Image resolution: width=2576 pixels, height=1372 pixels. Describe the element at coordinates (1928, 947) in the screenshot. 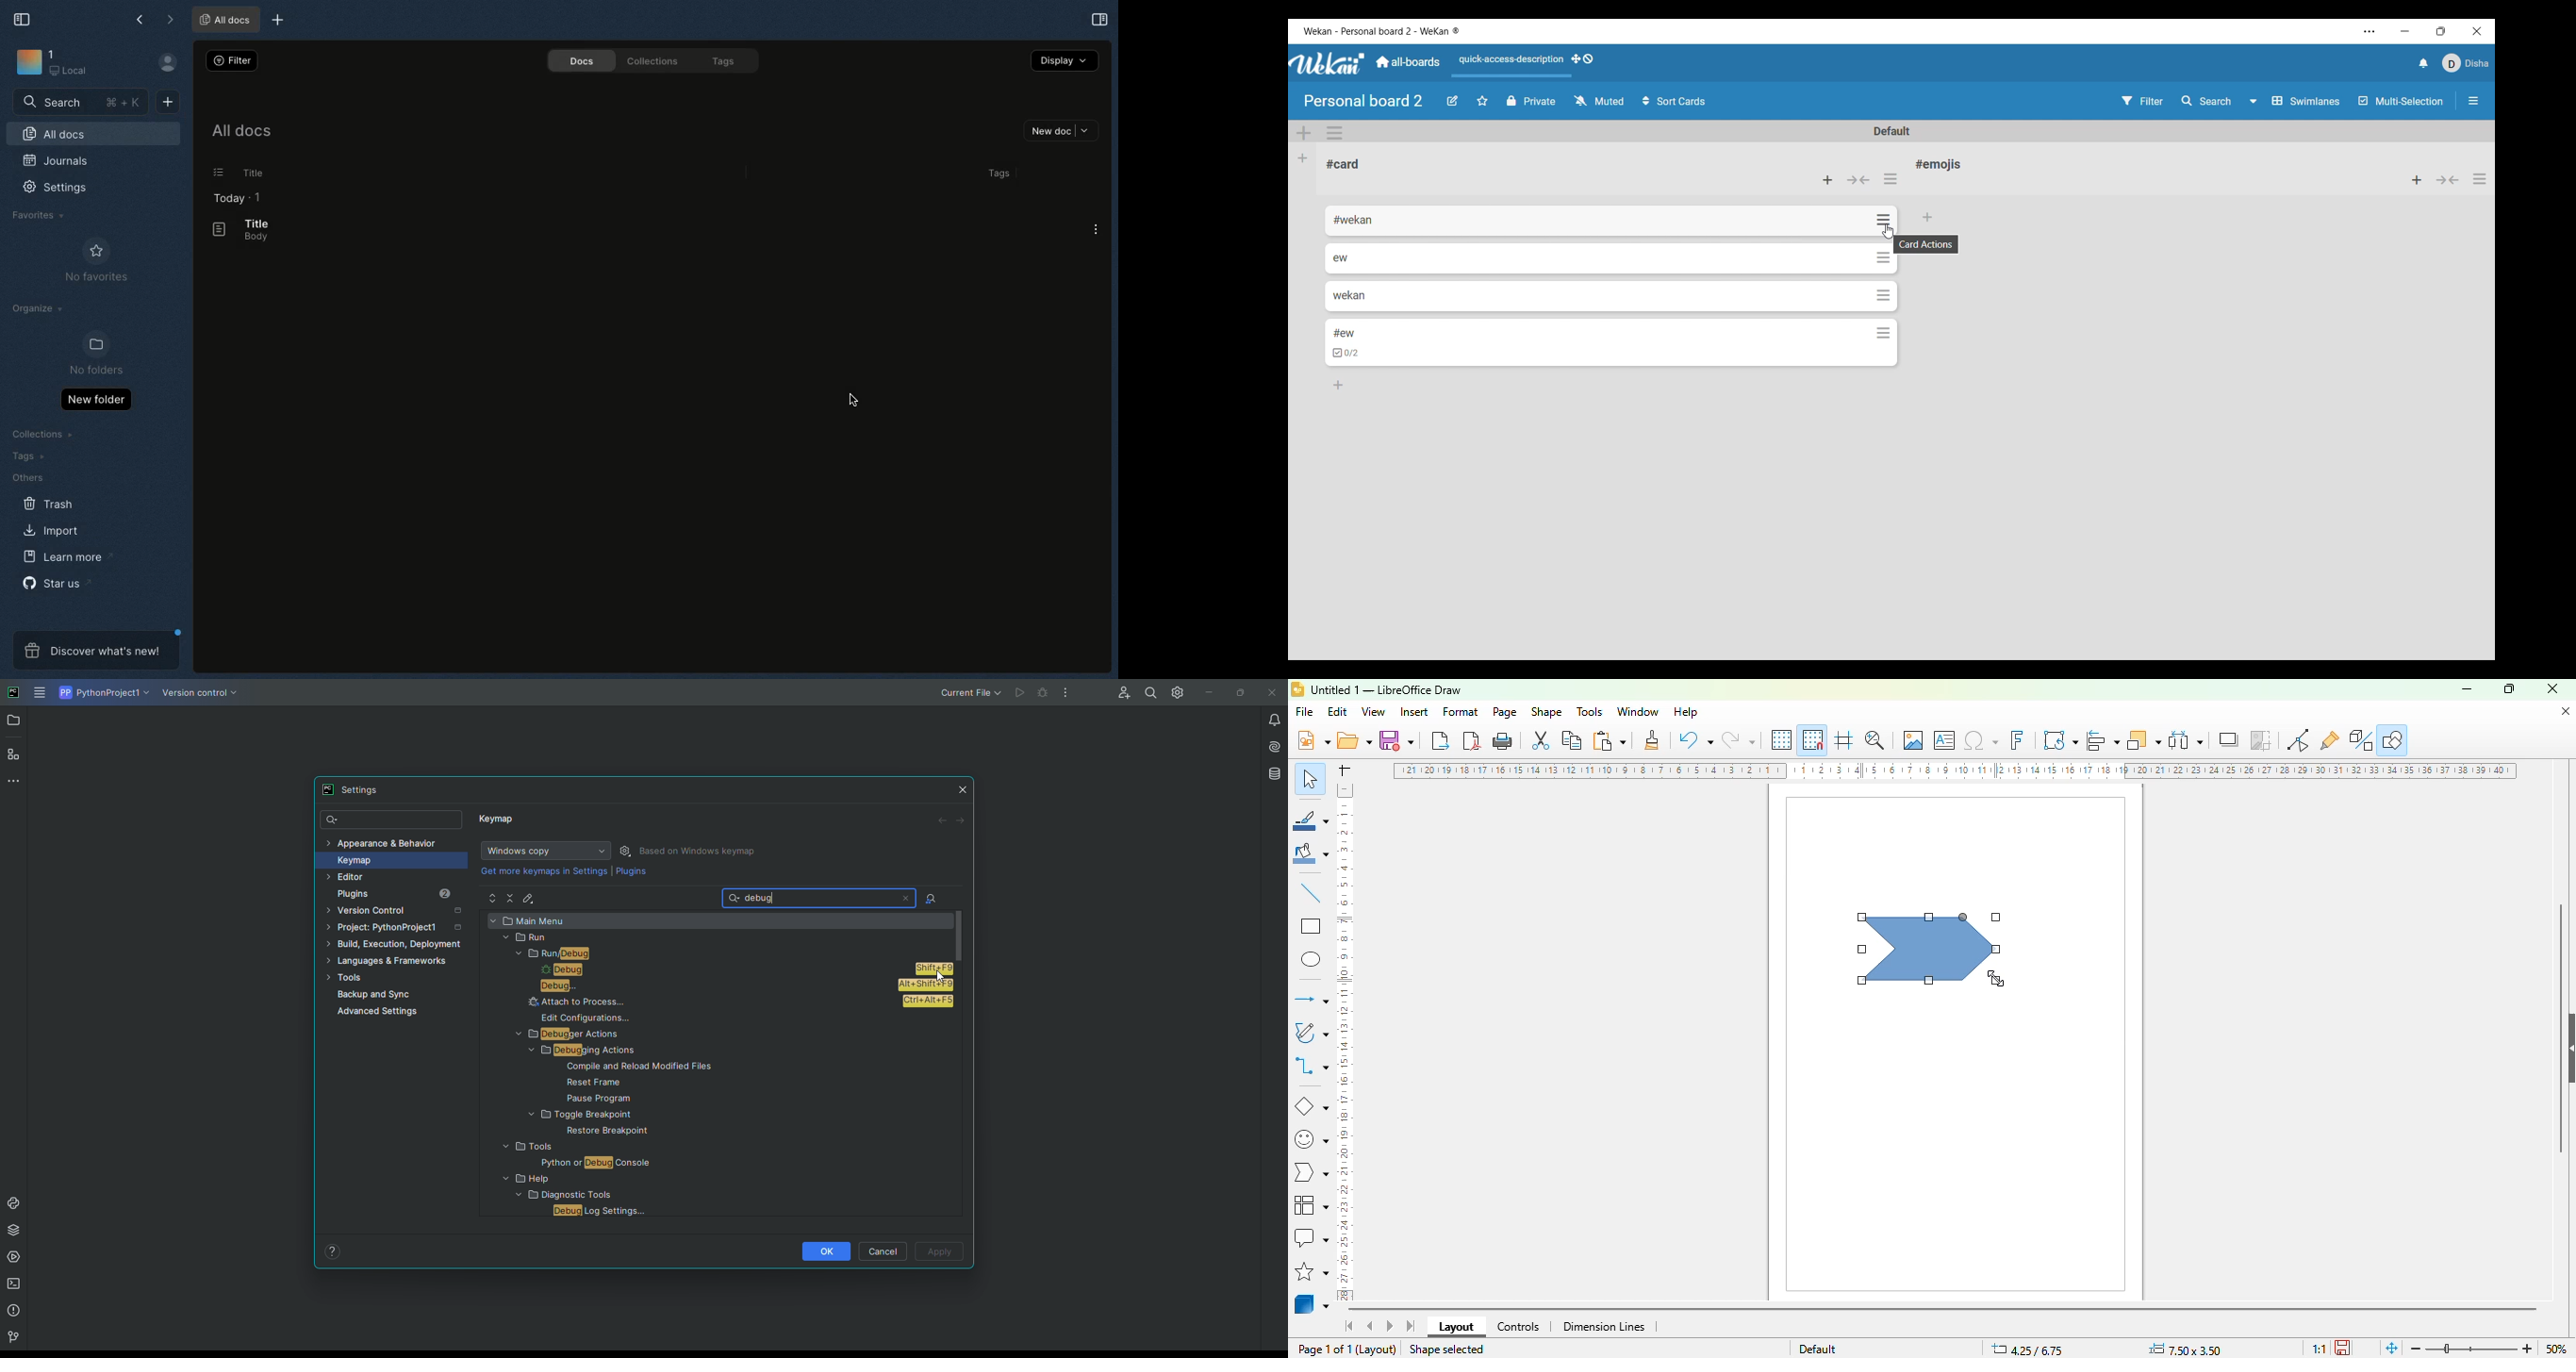

I see `chevron arrow shape inserted` at that location.